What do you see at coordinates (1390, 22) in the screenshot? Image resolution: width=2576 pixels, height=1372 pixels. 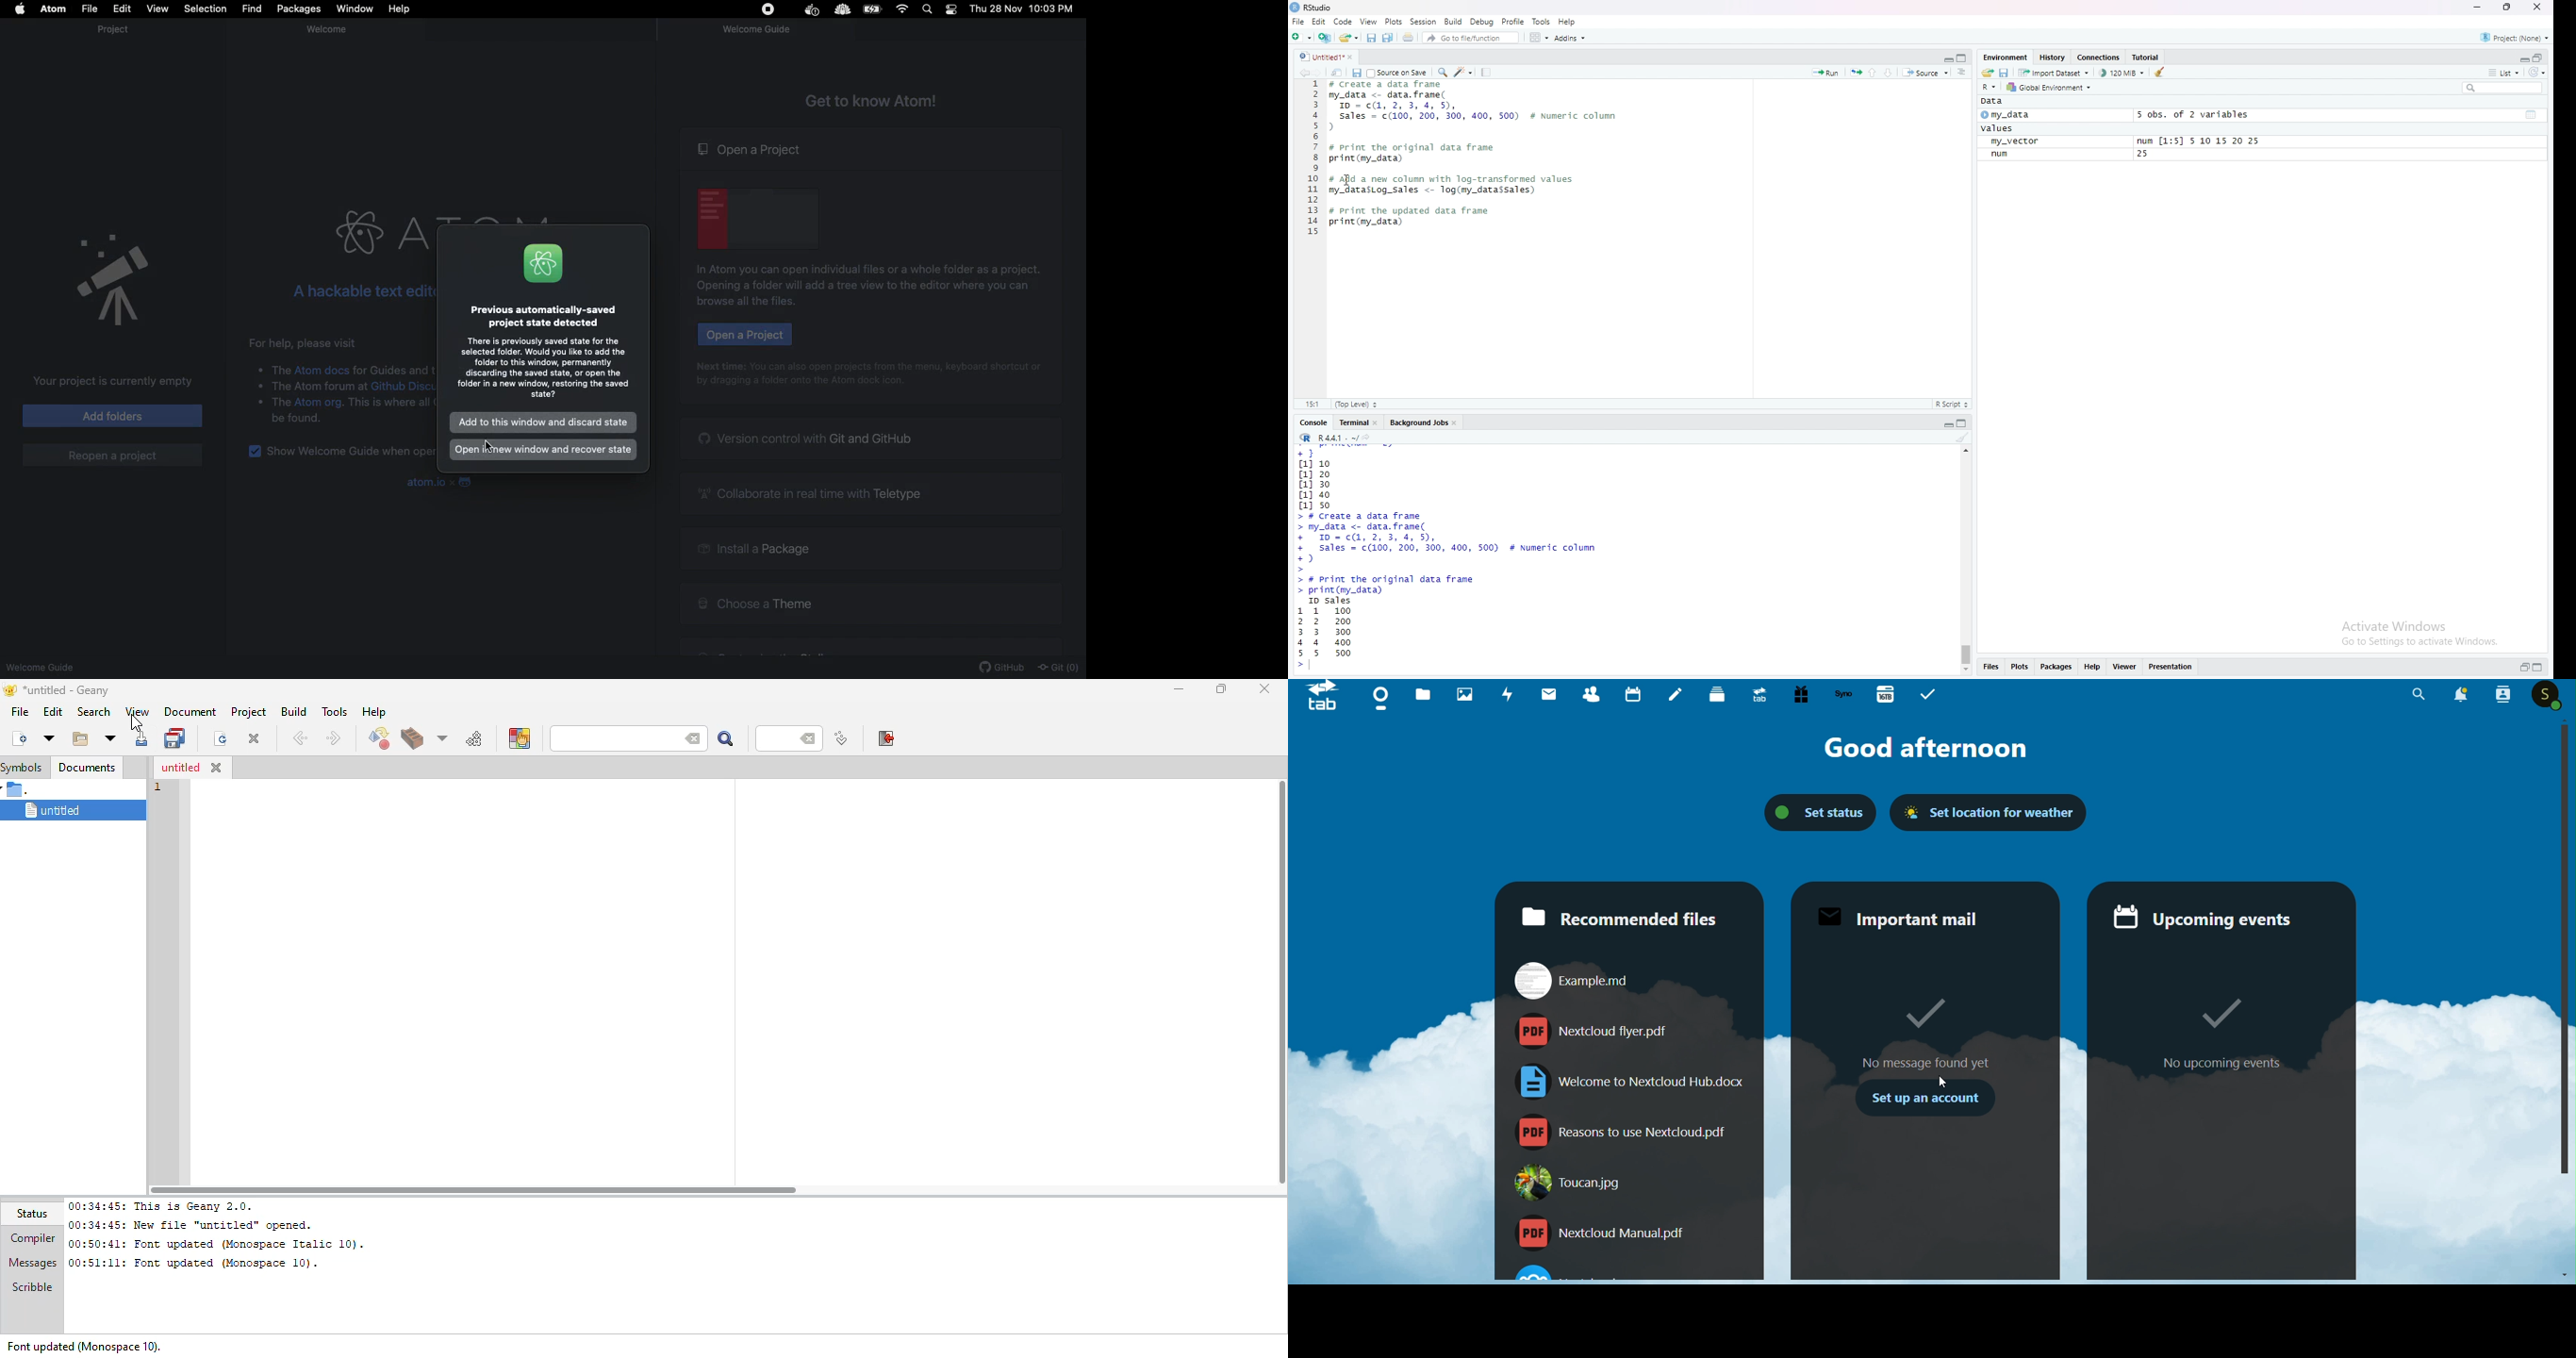 I see `Plots` at bounding box center [1390, 22].